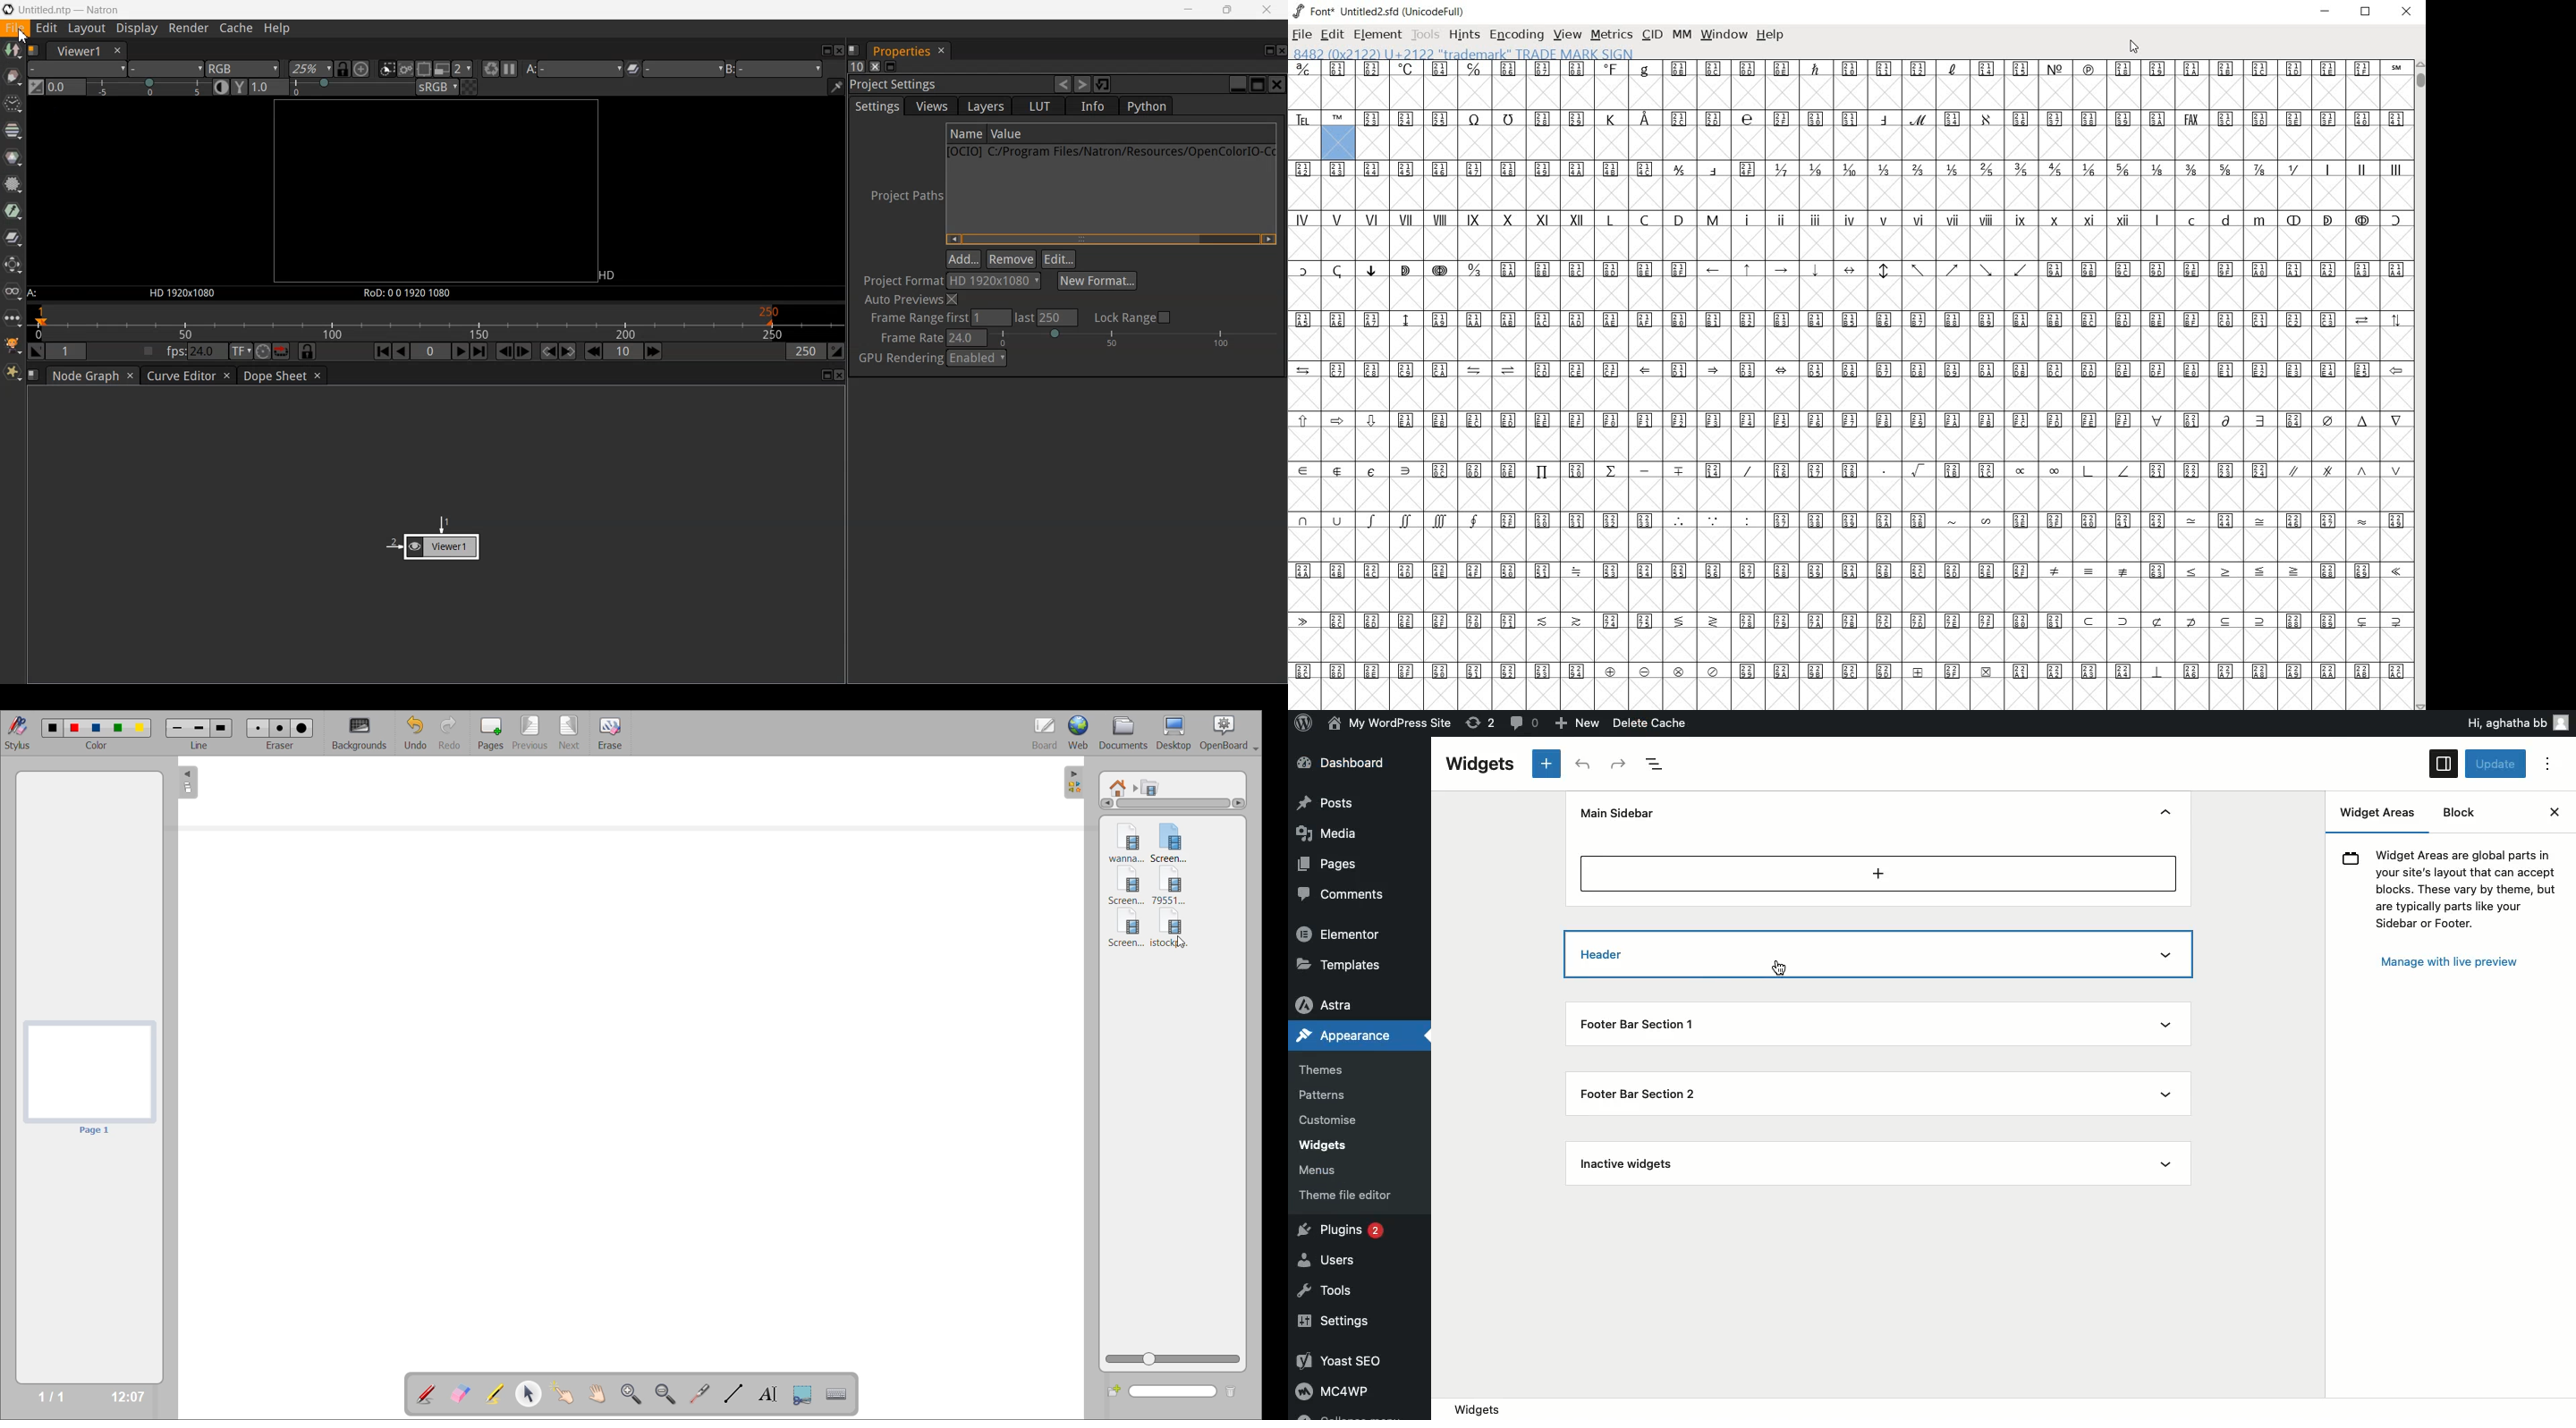 The image size is (2576, 1428). Describe the element at coordinates (1325, 1095) in the screenshot. I see `Patterns` at that location.